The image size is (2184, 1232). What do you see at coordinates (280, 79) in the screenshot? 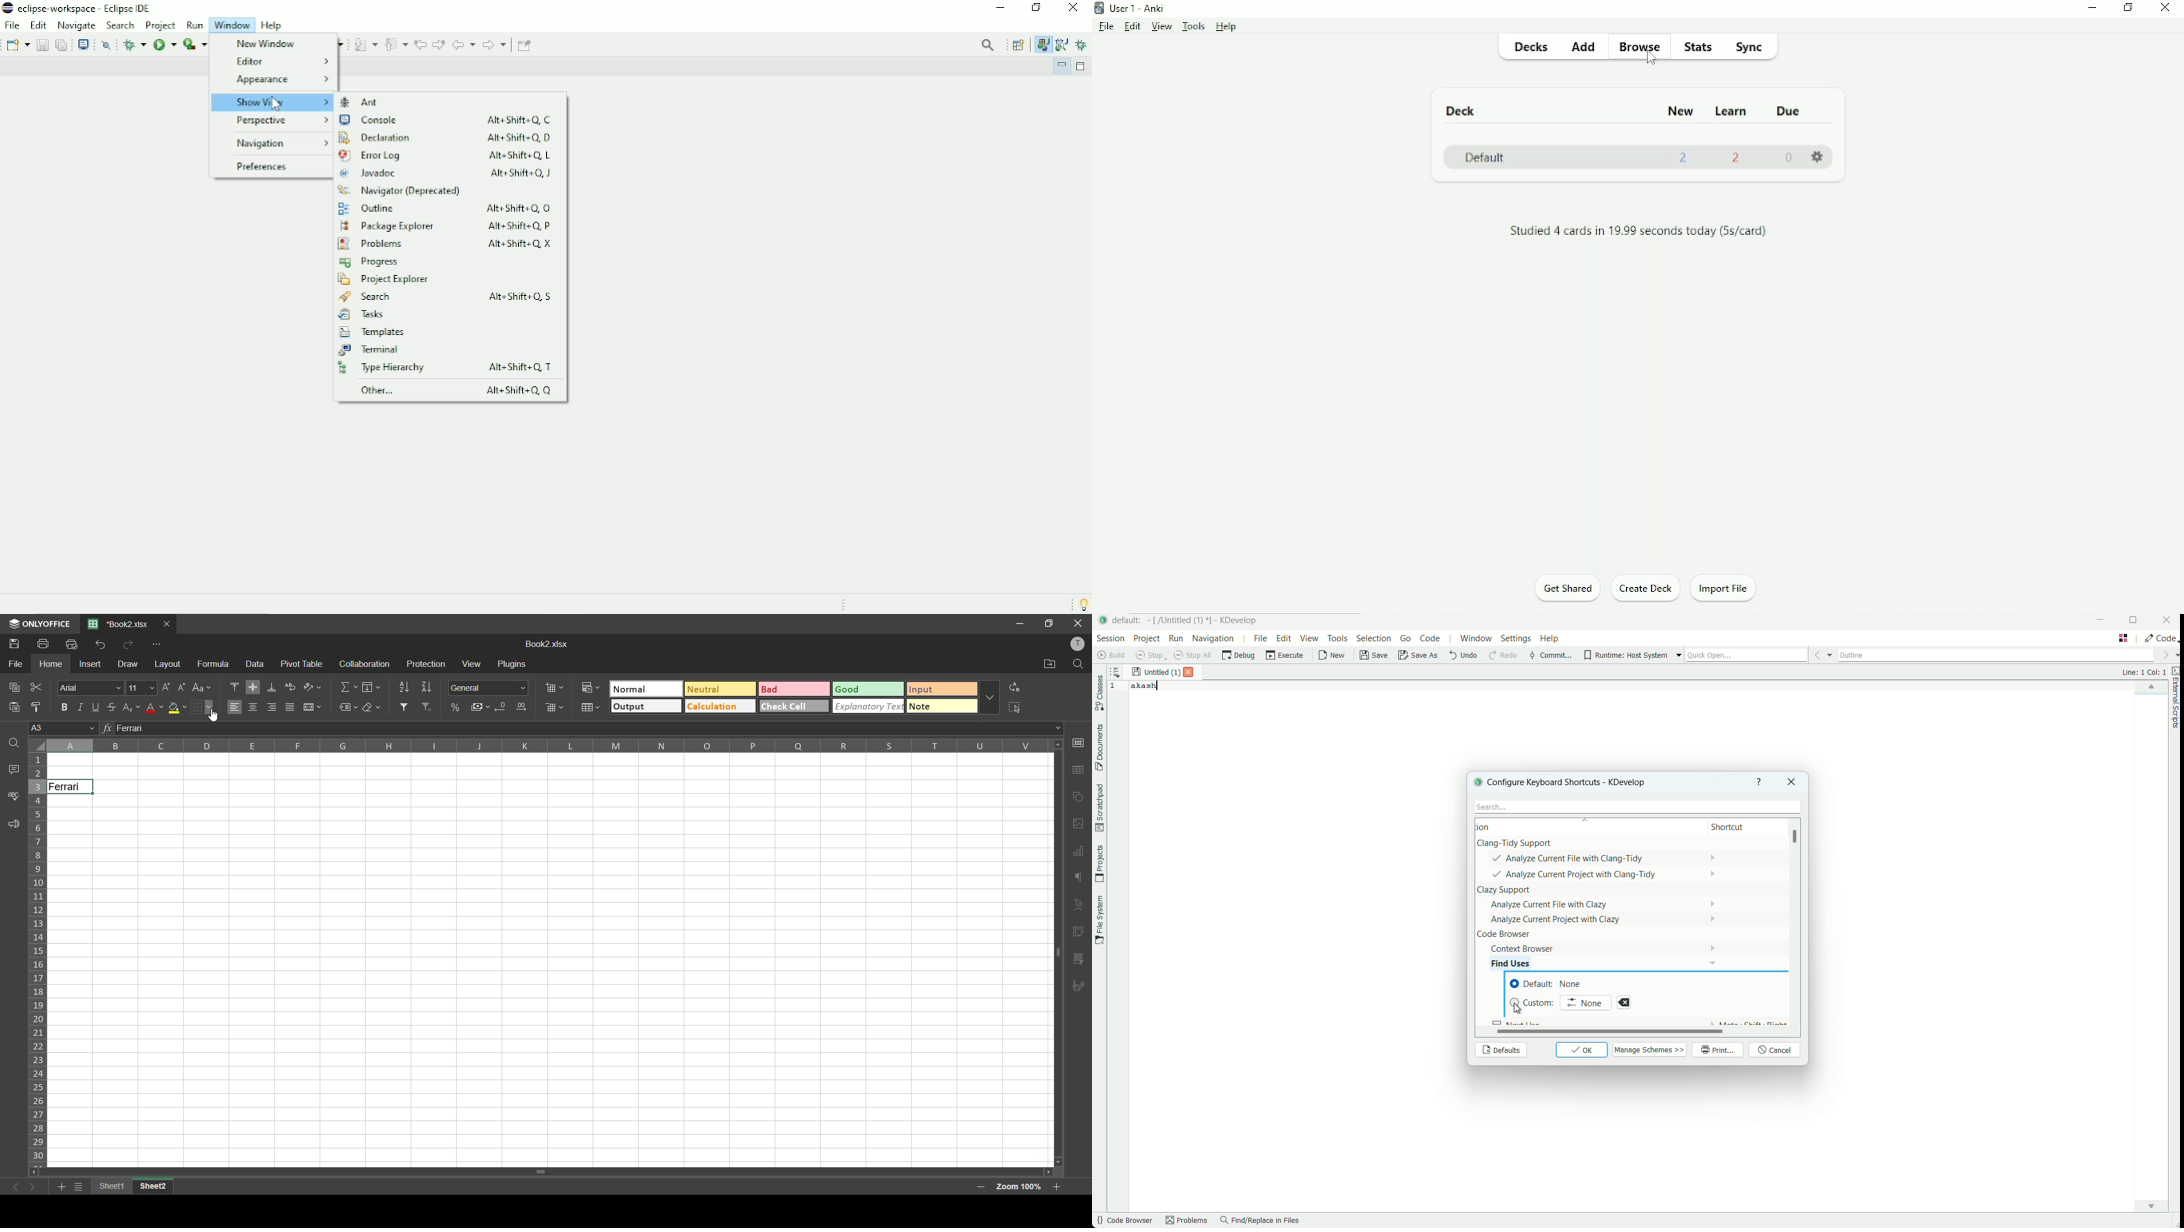
I see `Appearance` at bounding box center [280, 79].